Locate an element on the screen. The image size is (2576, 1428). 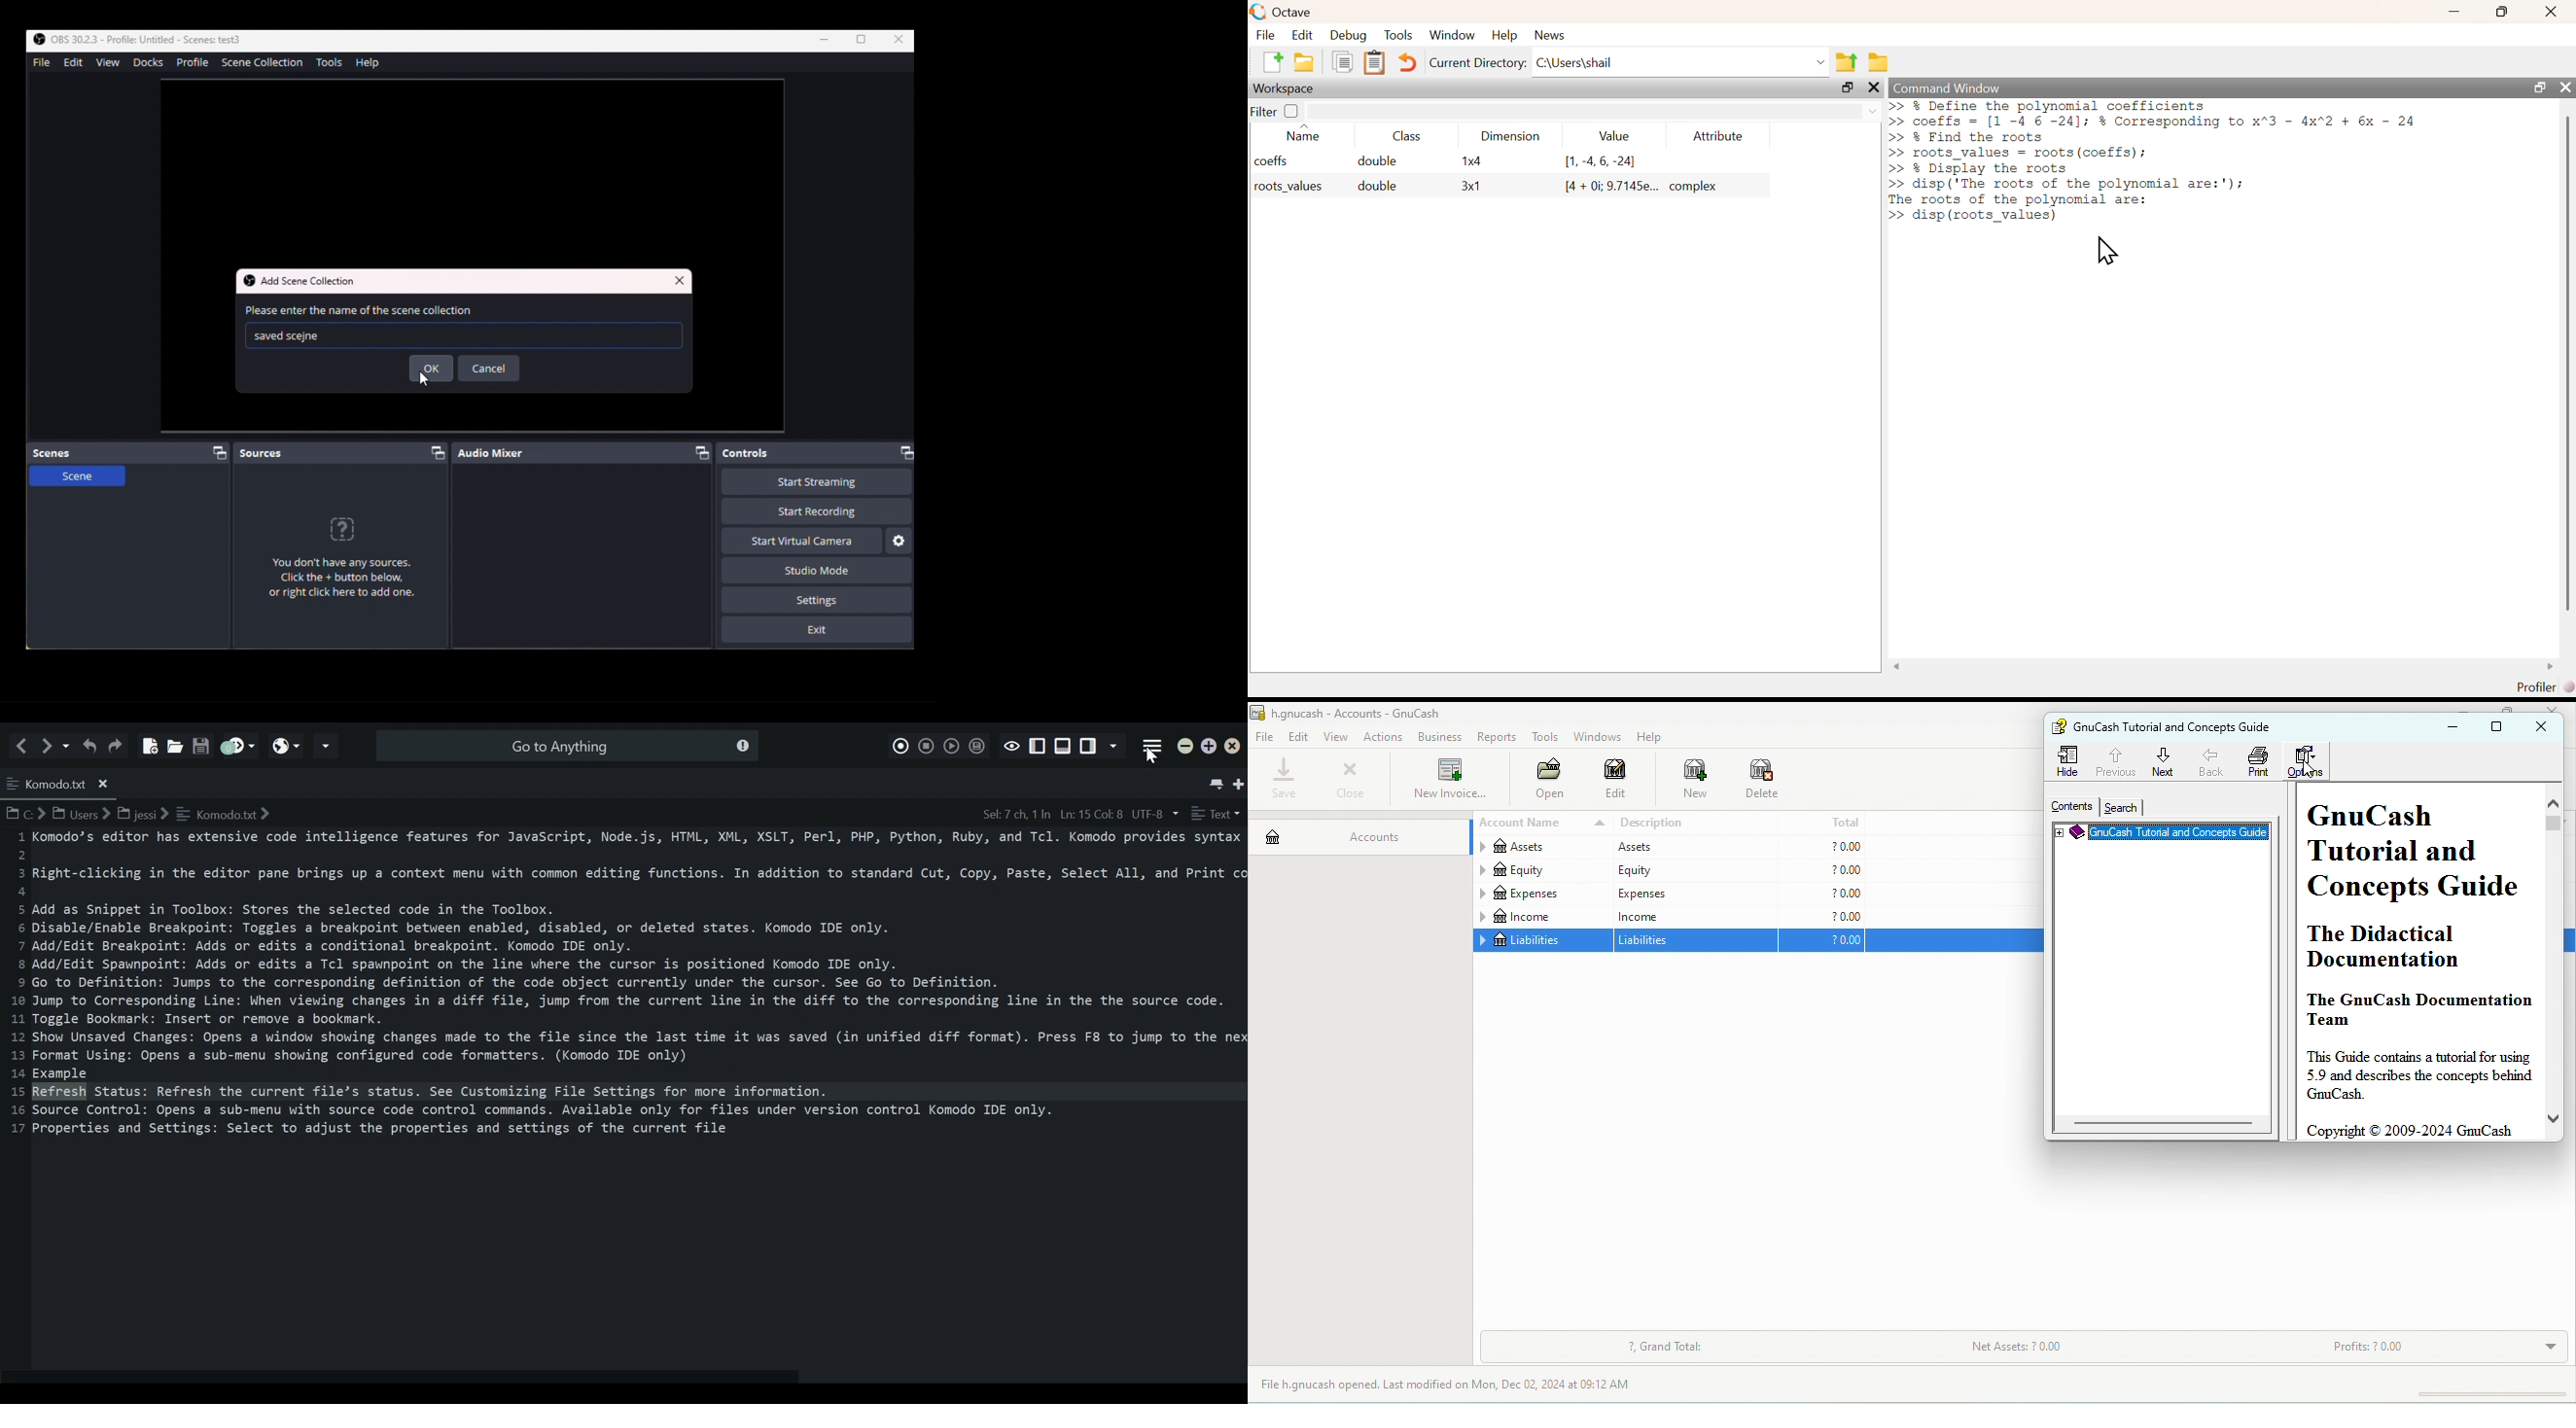
>> % Define the polynomial coefficients>> coeffs = [1 -4 6 -24]; % Corresponding to x*3 — 4x*2 + 6x — 24>> % Find the roots>> roots_values = roots (coeffs);>> % Display the roots>> disp('The roots of the polynomial are:');The roots of the polynomial are:>> disp(roots_values) is located at coordinates (2153, 161).